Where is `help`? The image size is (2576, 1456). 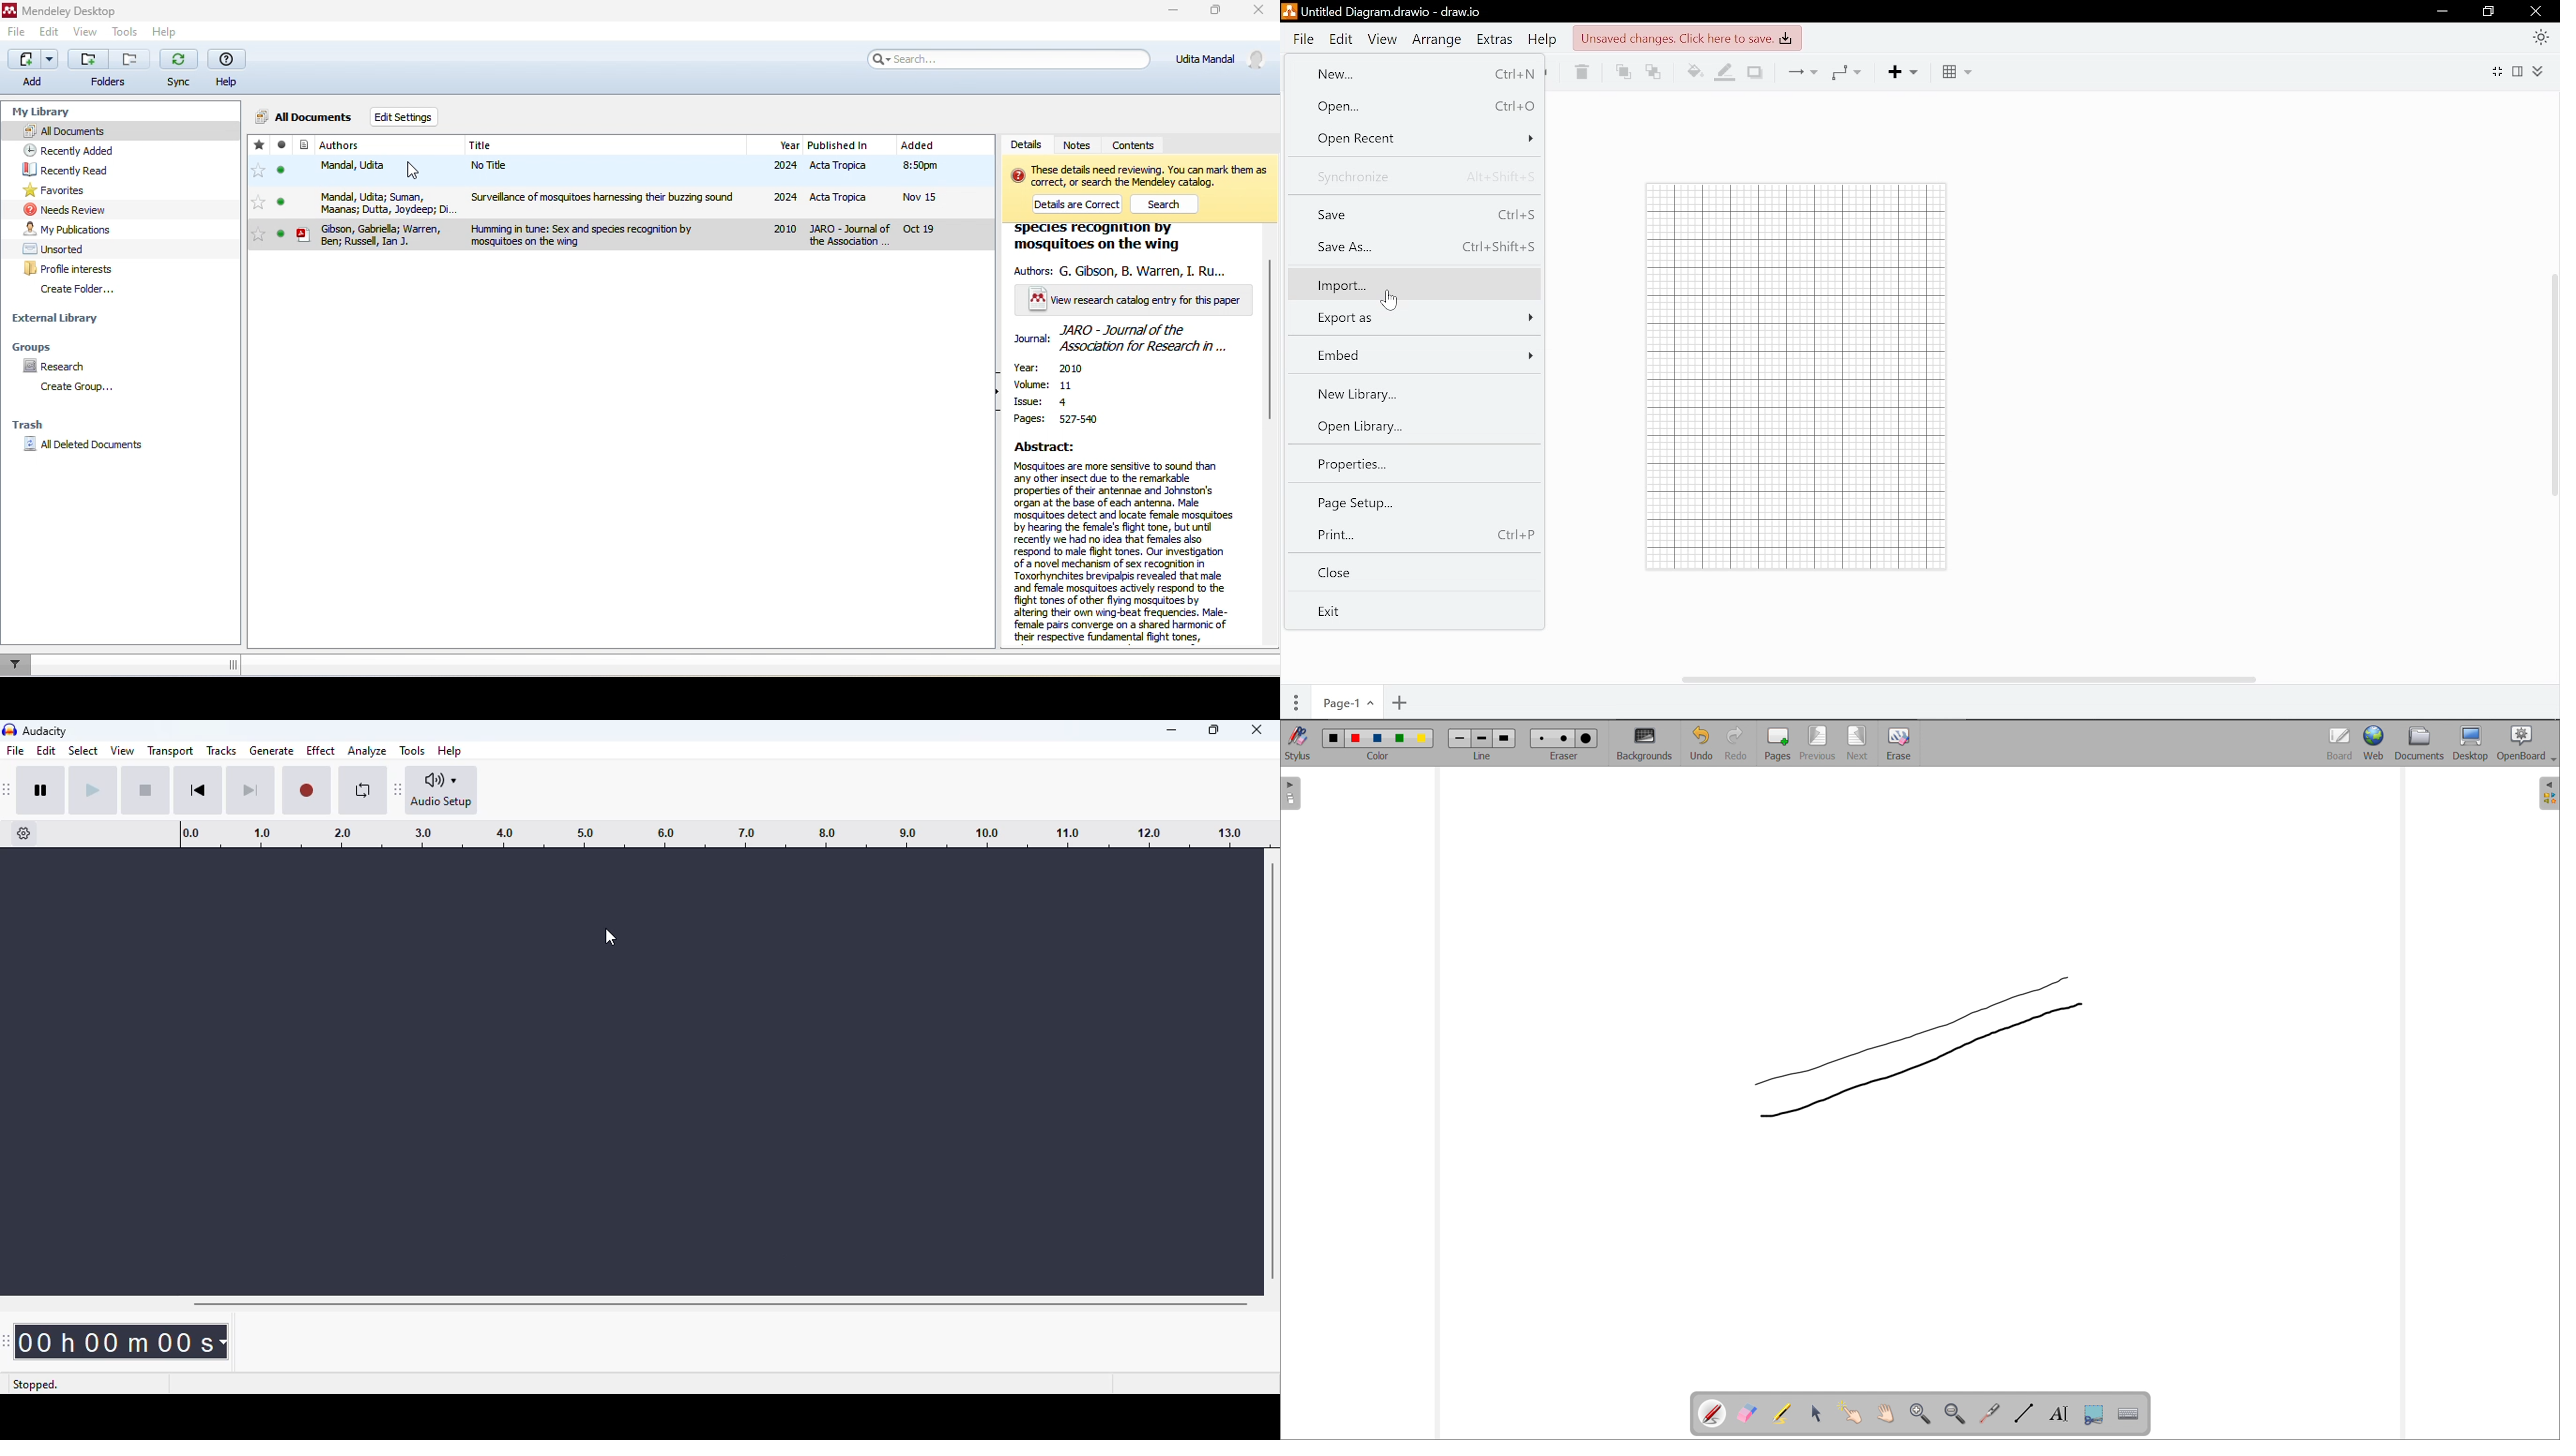
help is located at coordinates (231, 66).